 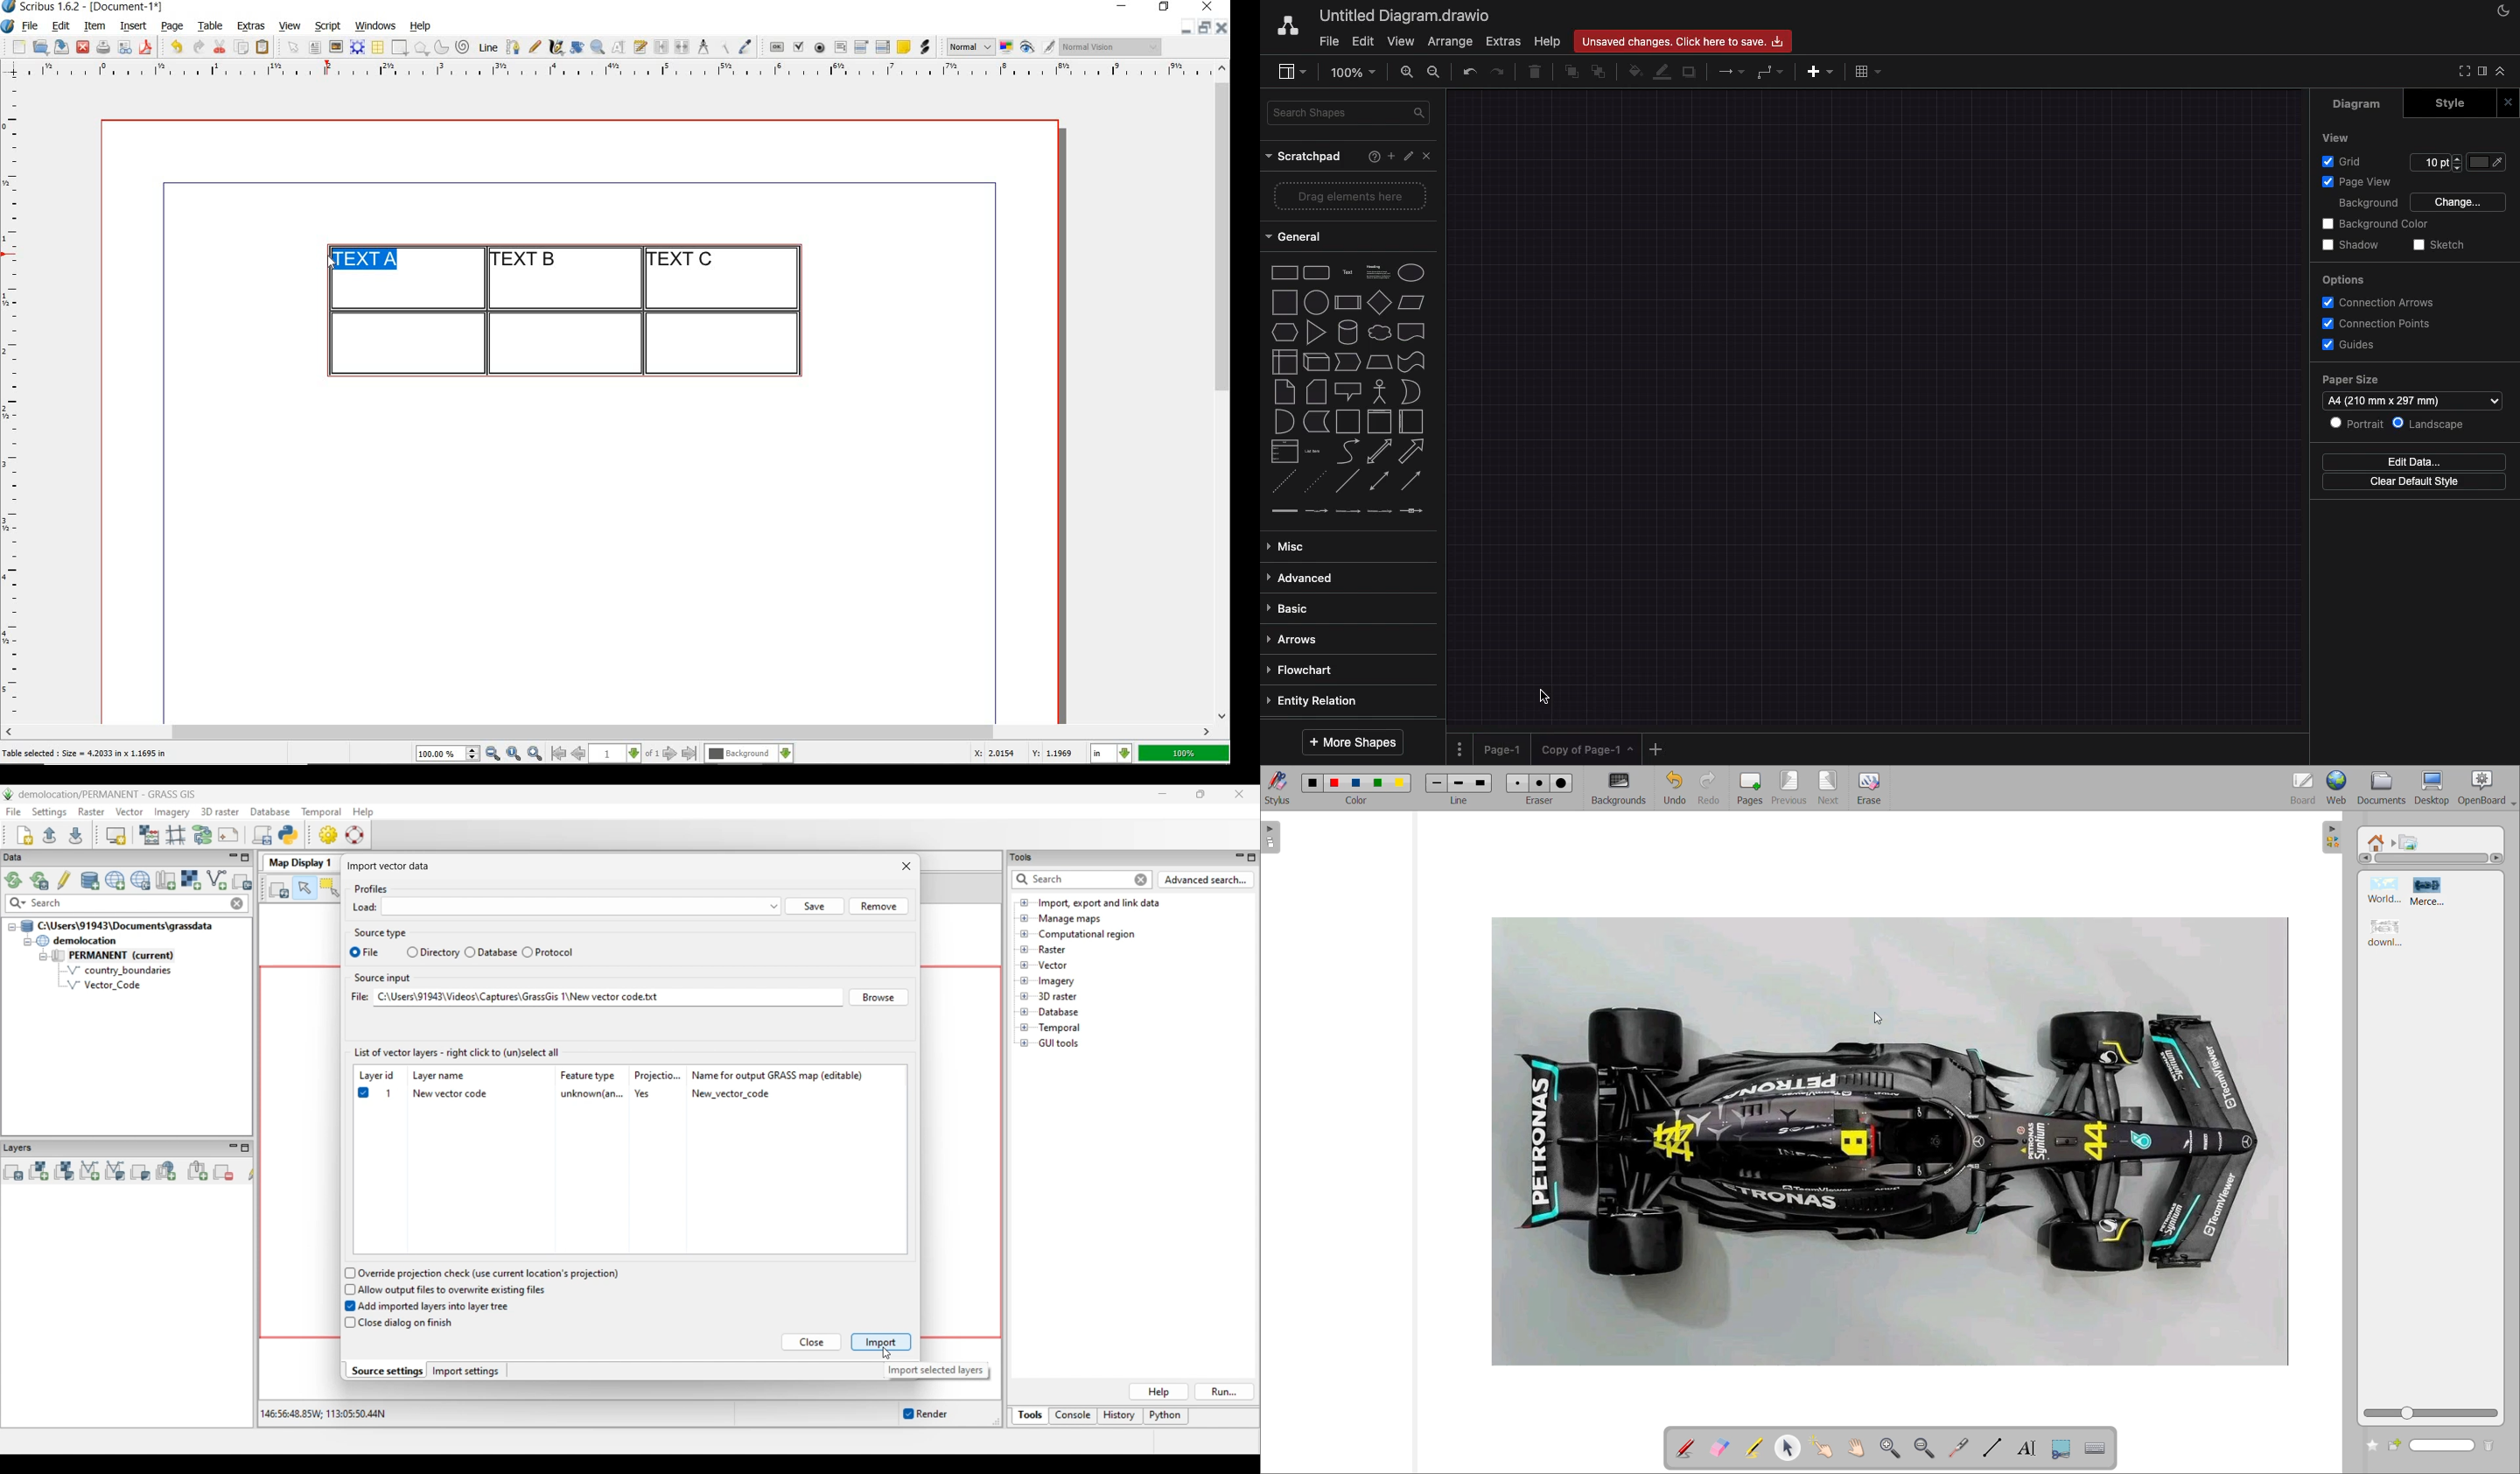 I want to click on size, so click(x=2412, y=401).